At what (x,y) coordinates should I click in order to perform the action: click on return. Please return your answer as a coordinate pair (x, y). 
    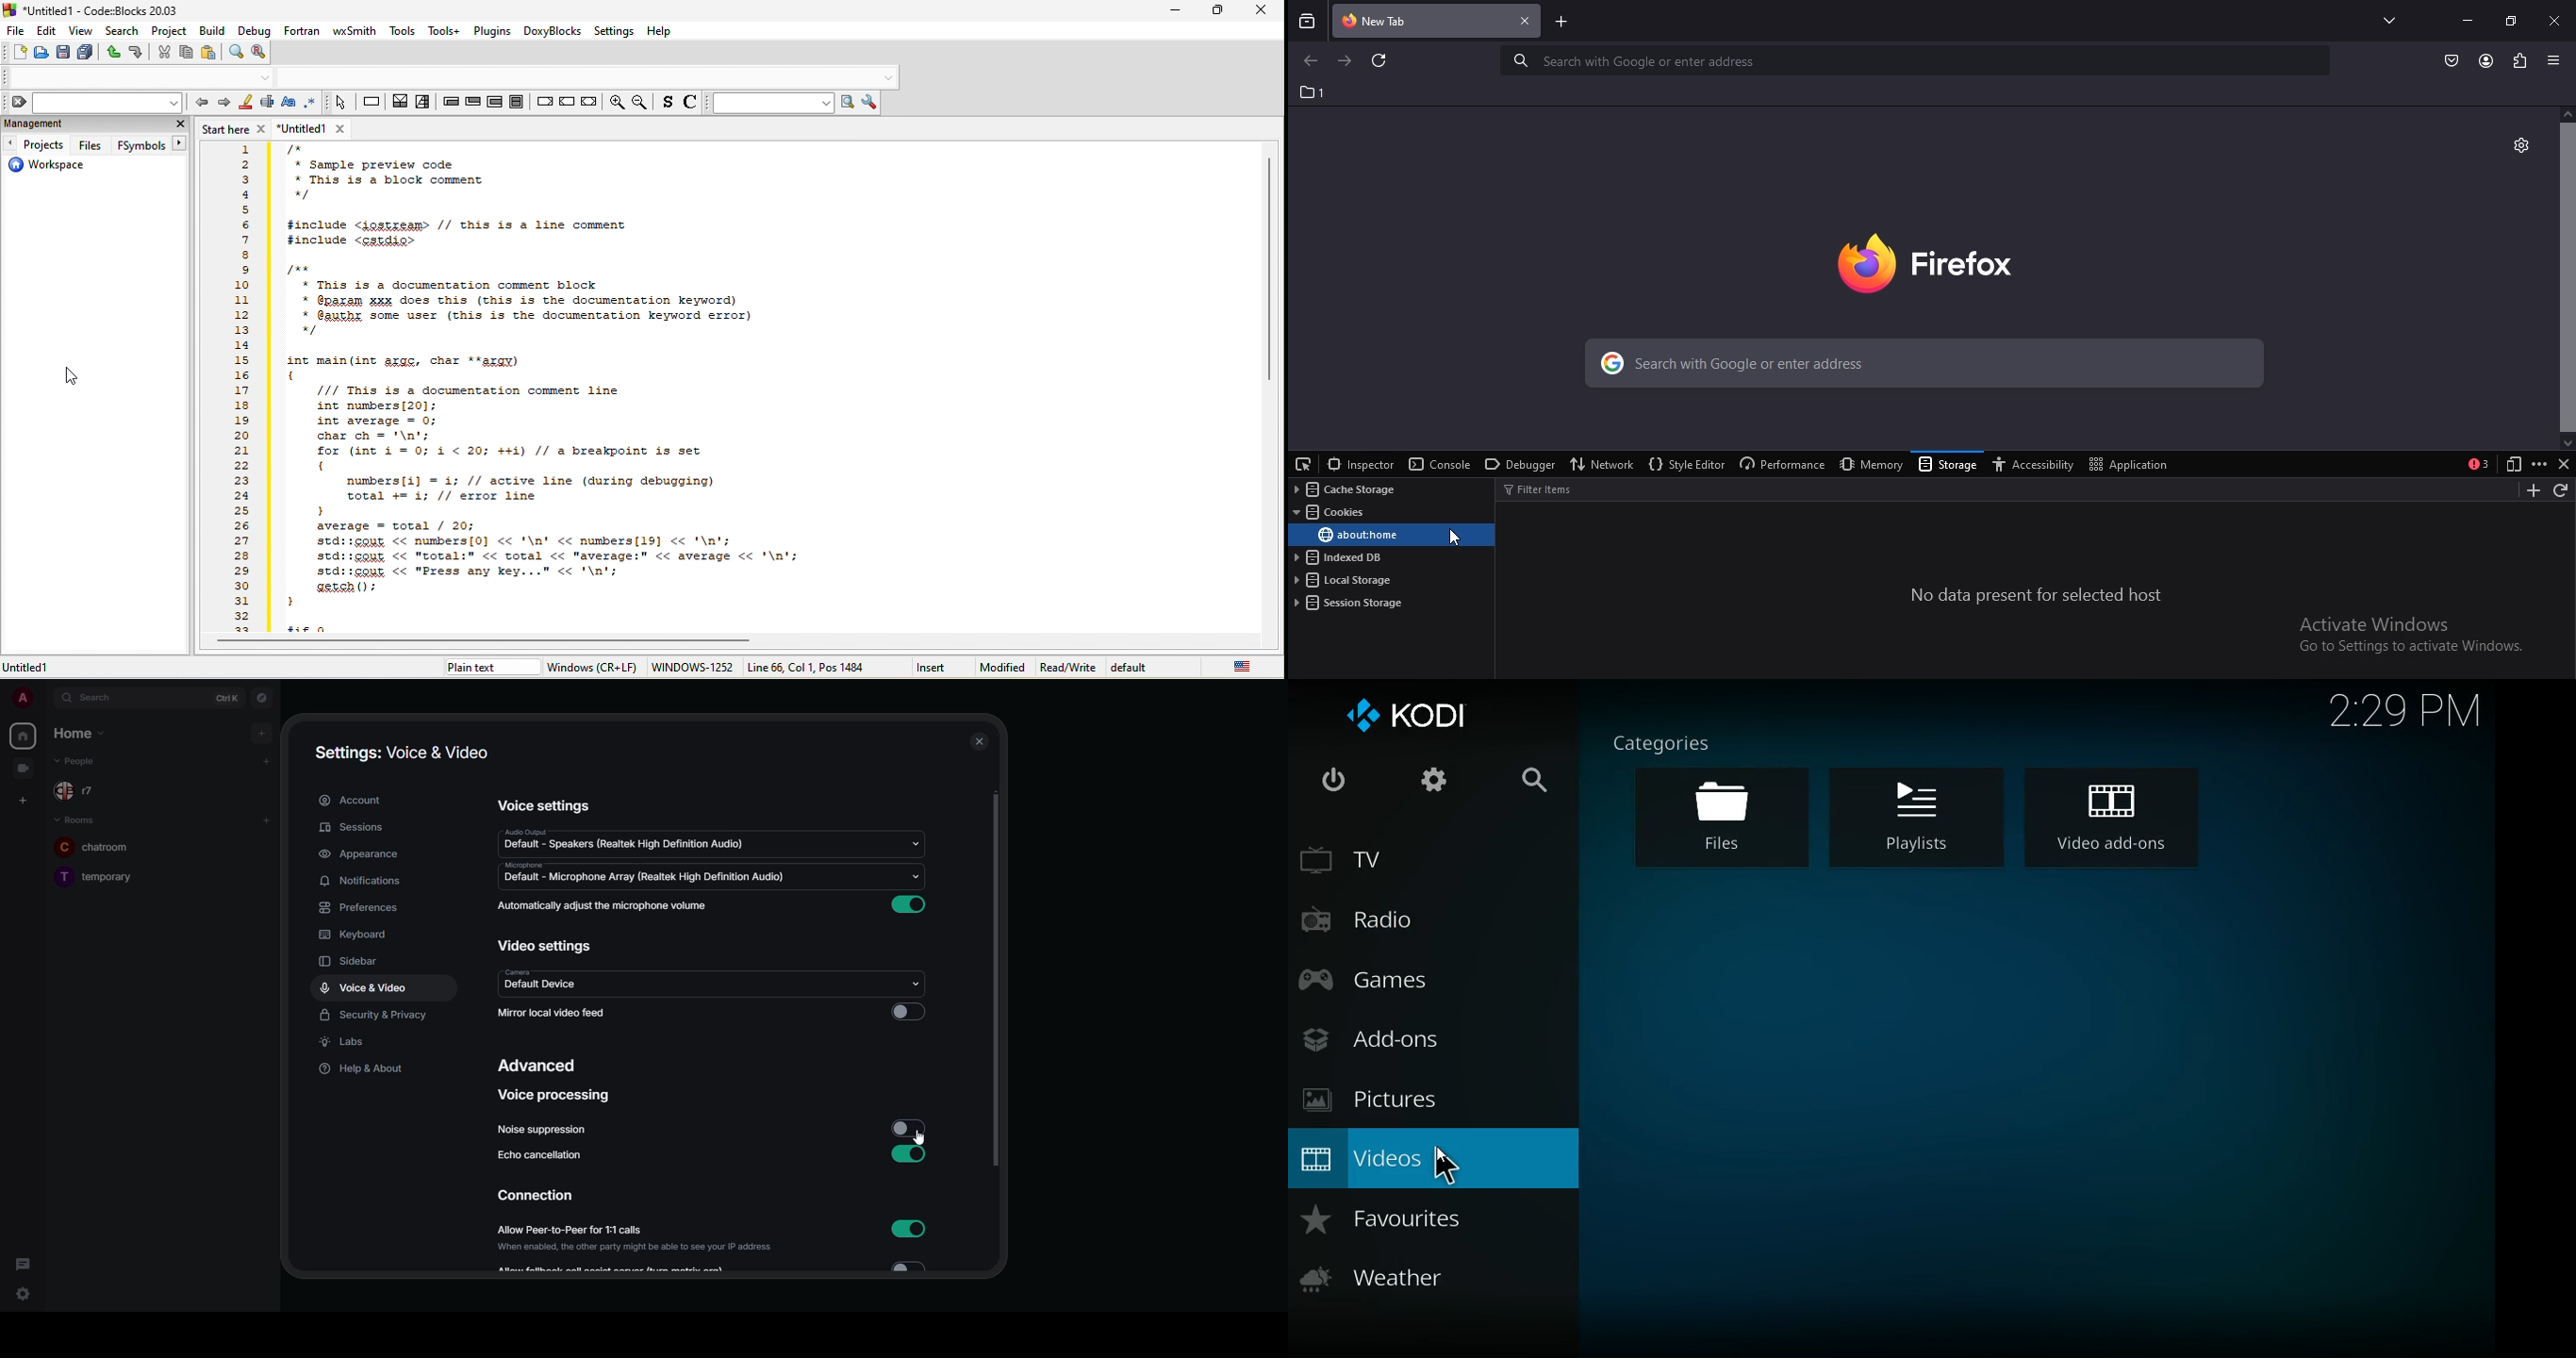
    Looking at the image, I should click on (588, 103).